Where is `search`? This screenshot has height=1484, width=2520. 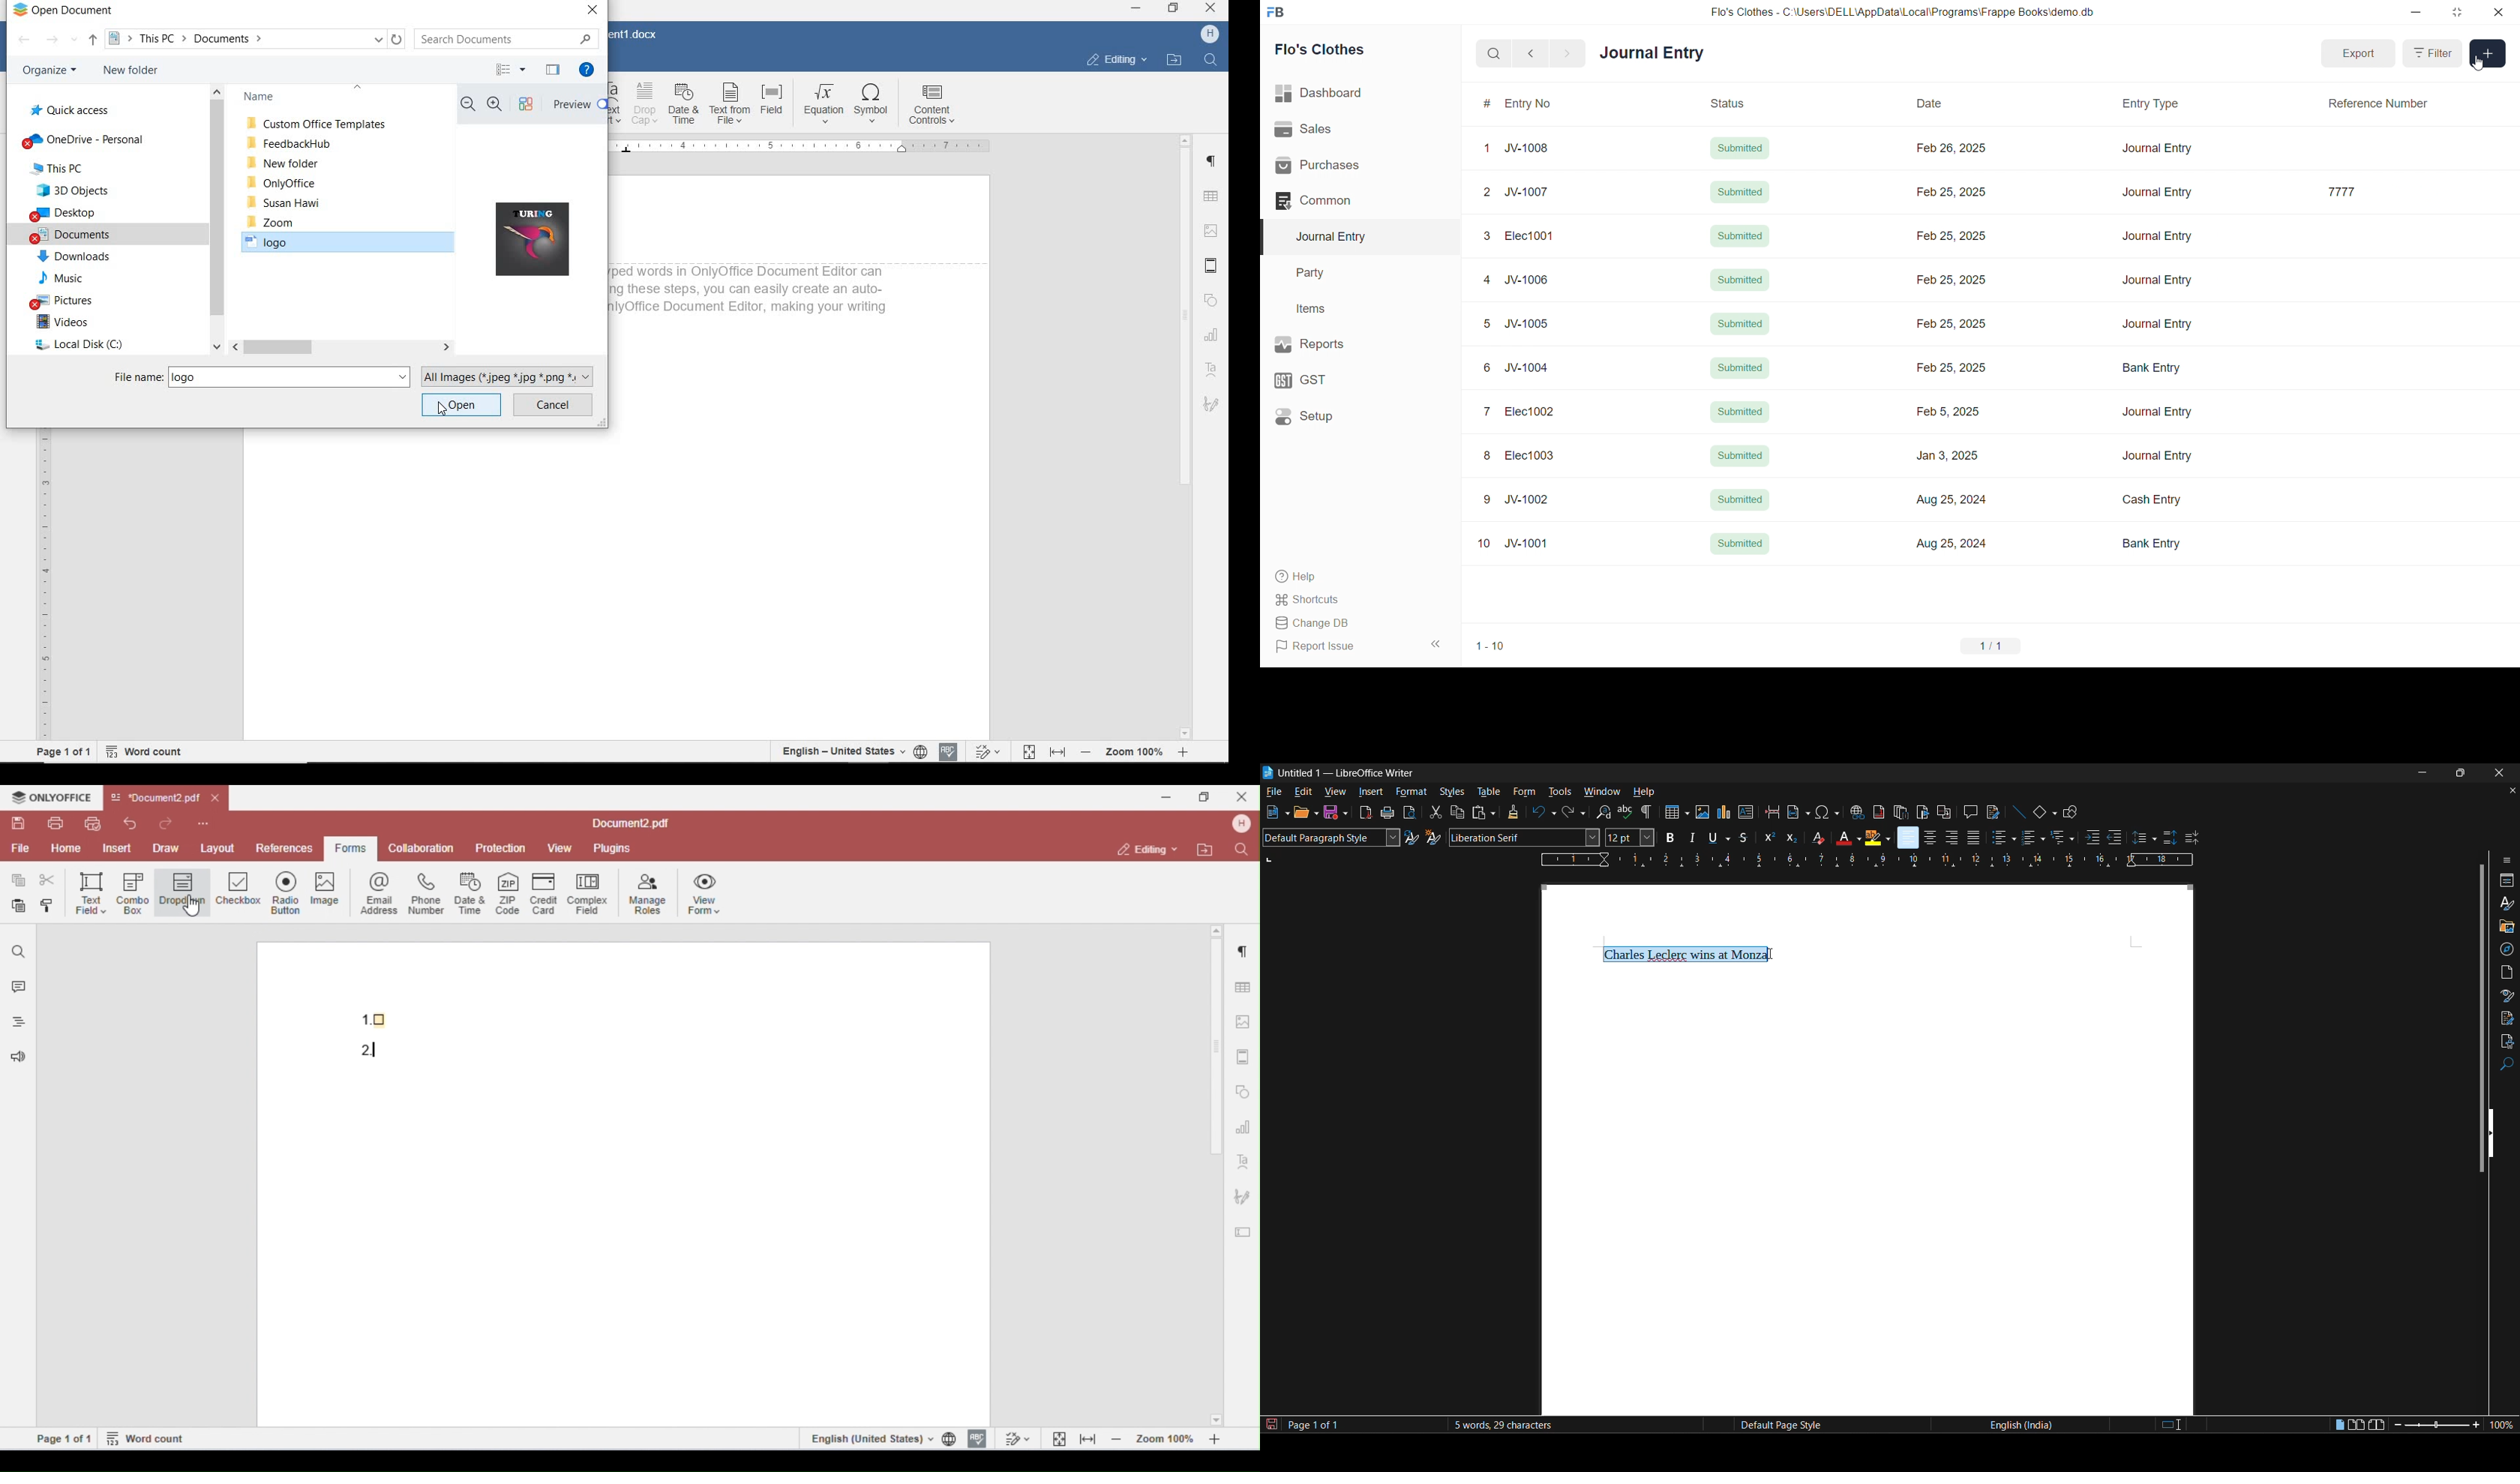
search is located at coordinates (1492, 55).